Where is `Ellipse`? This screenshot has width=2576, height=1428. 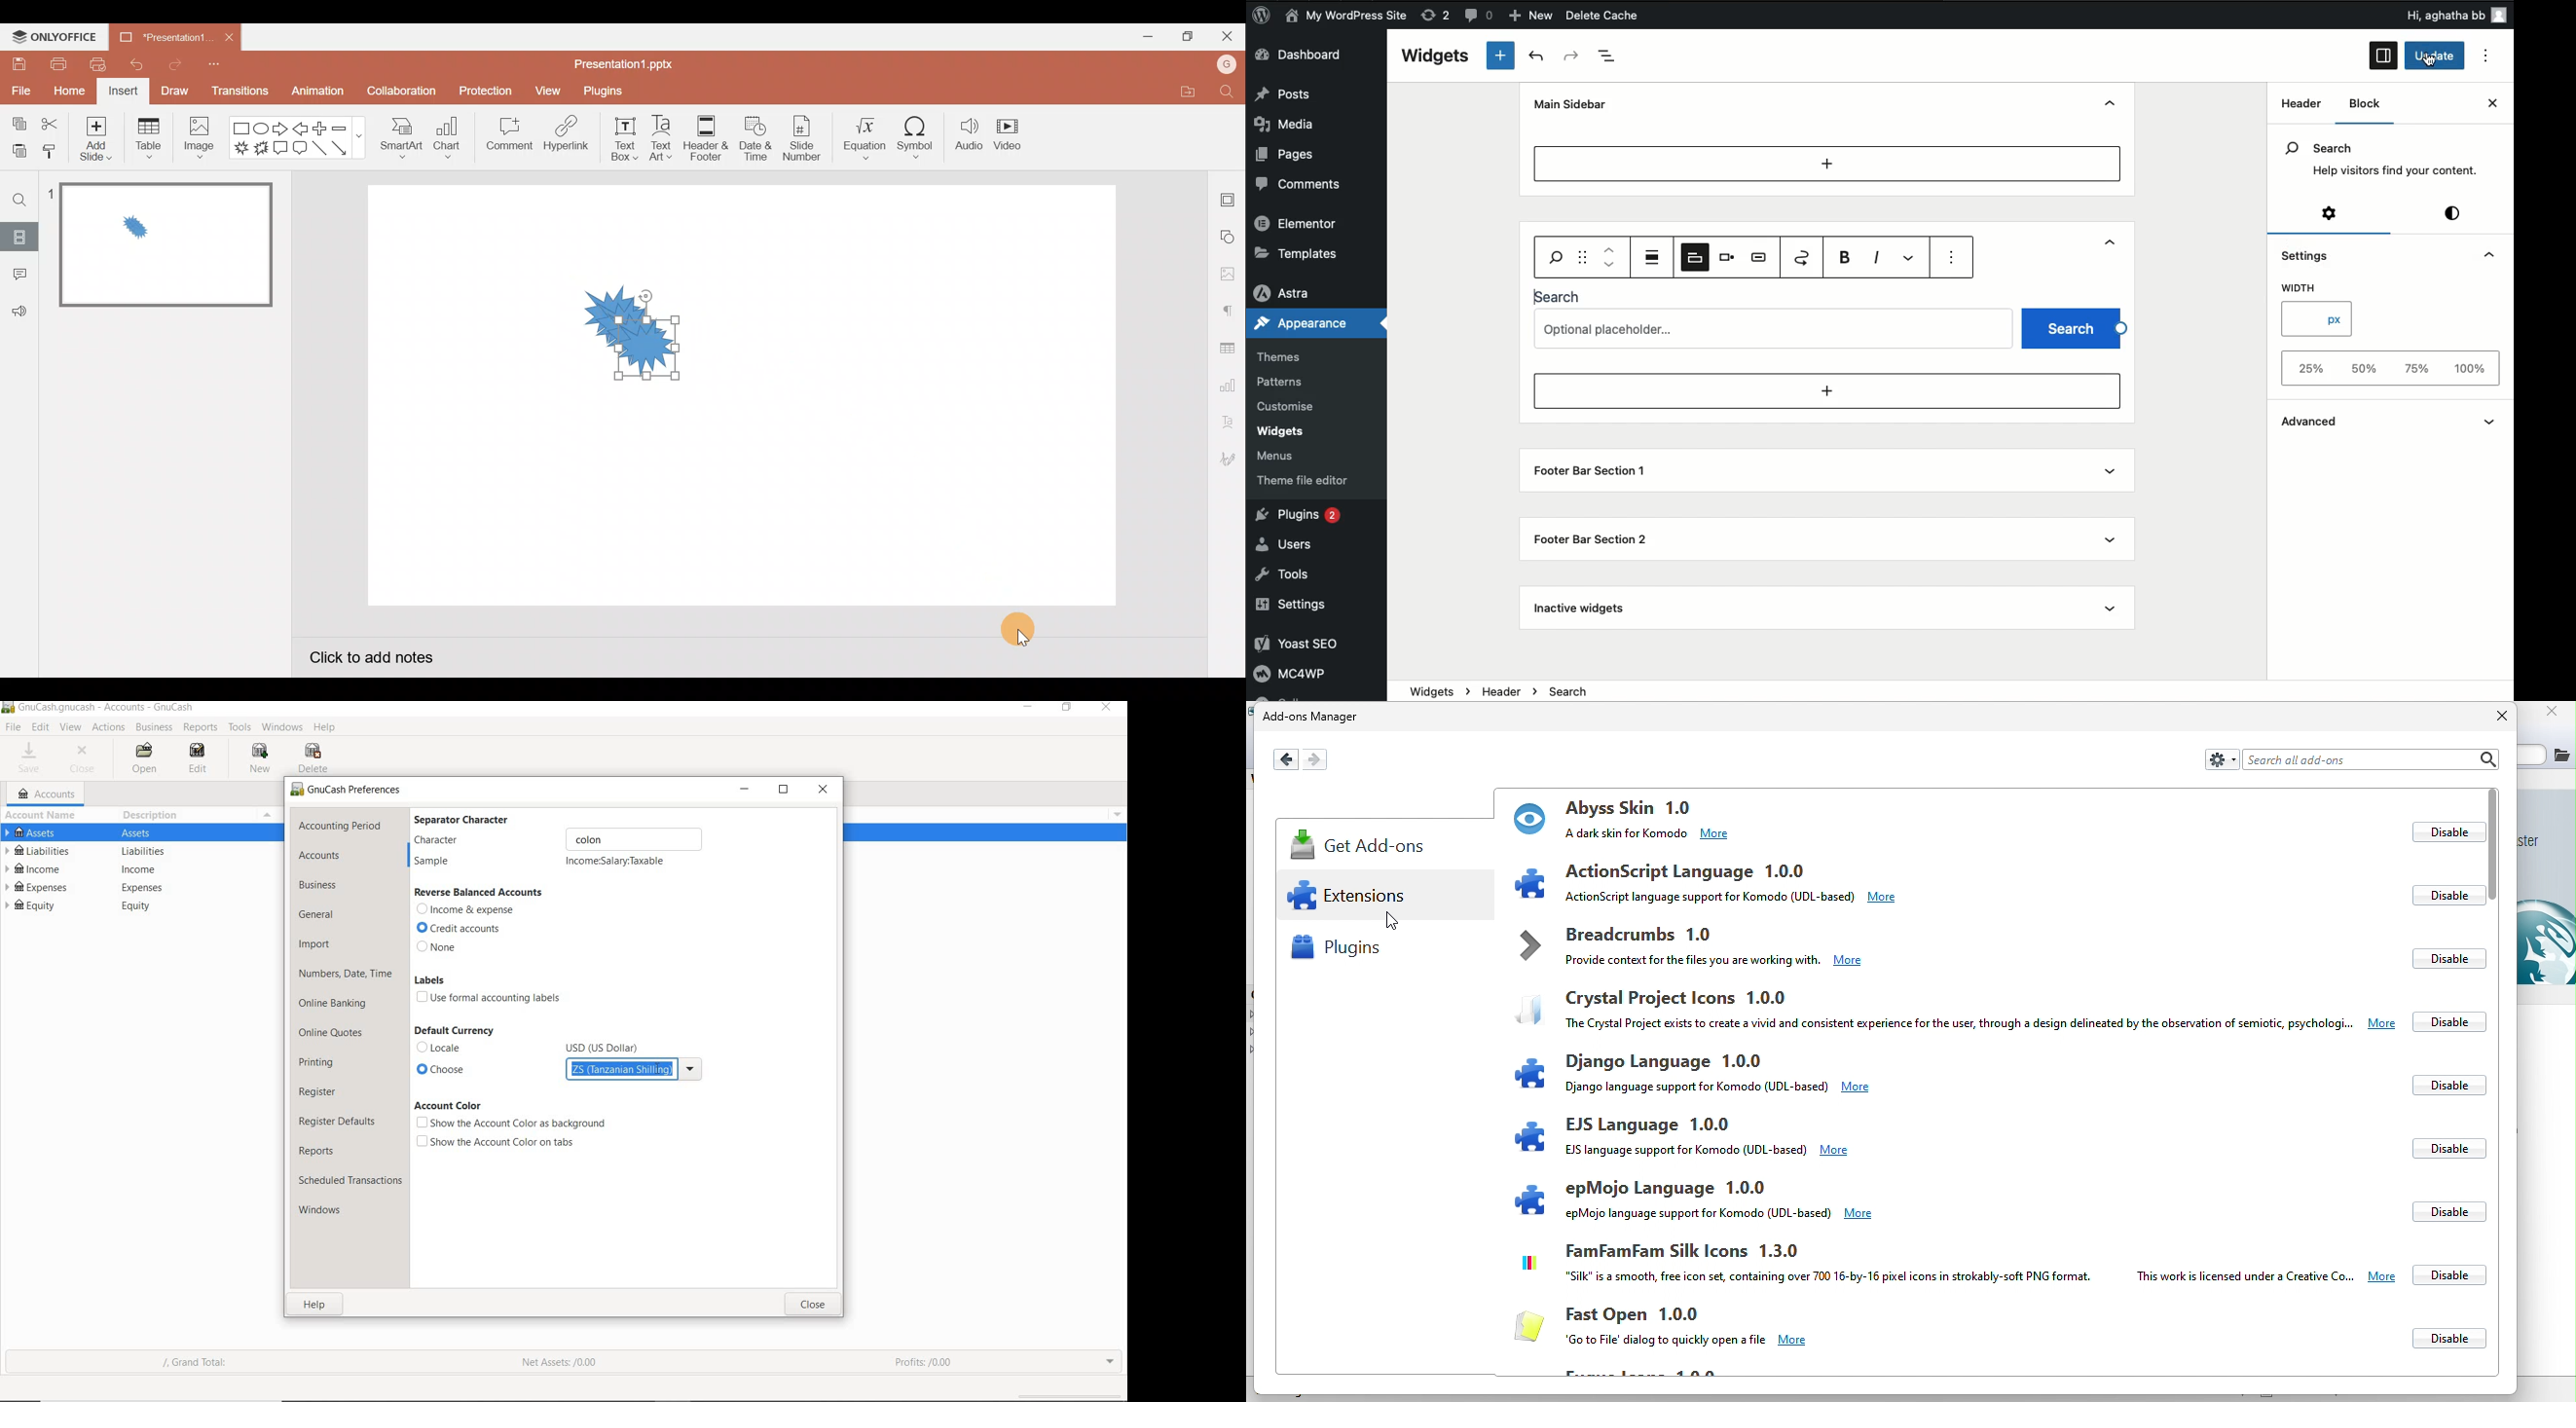 Ellipse is located at coordinates (264, 129).